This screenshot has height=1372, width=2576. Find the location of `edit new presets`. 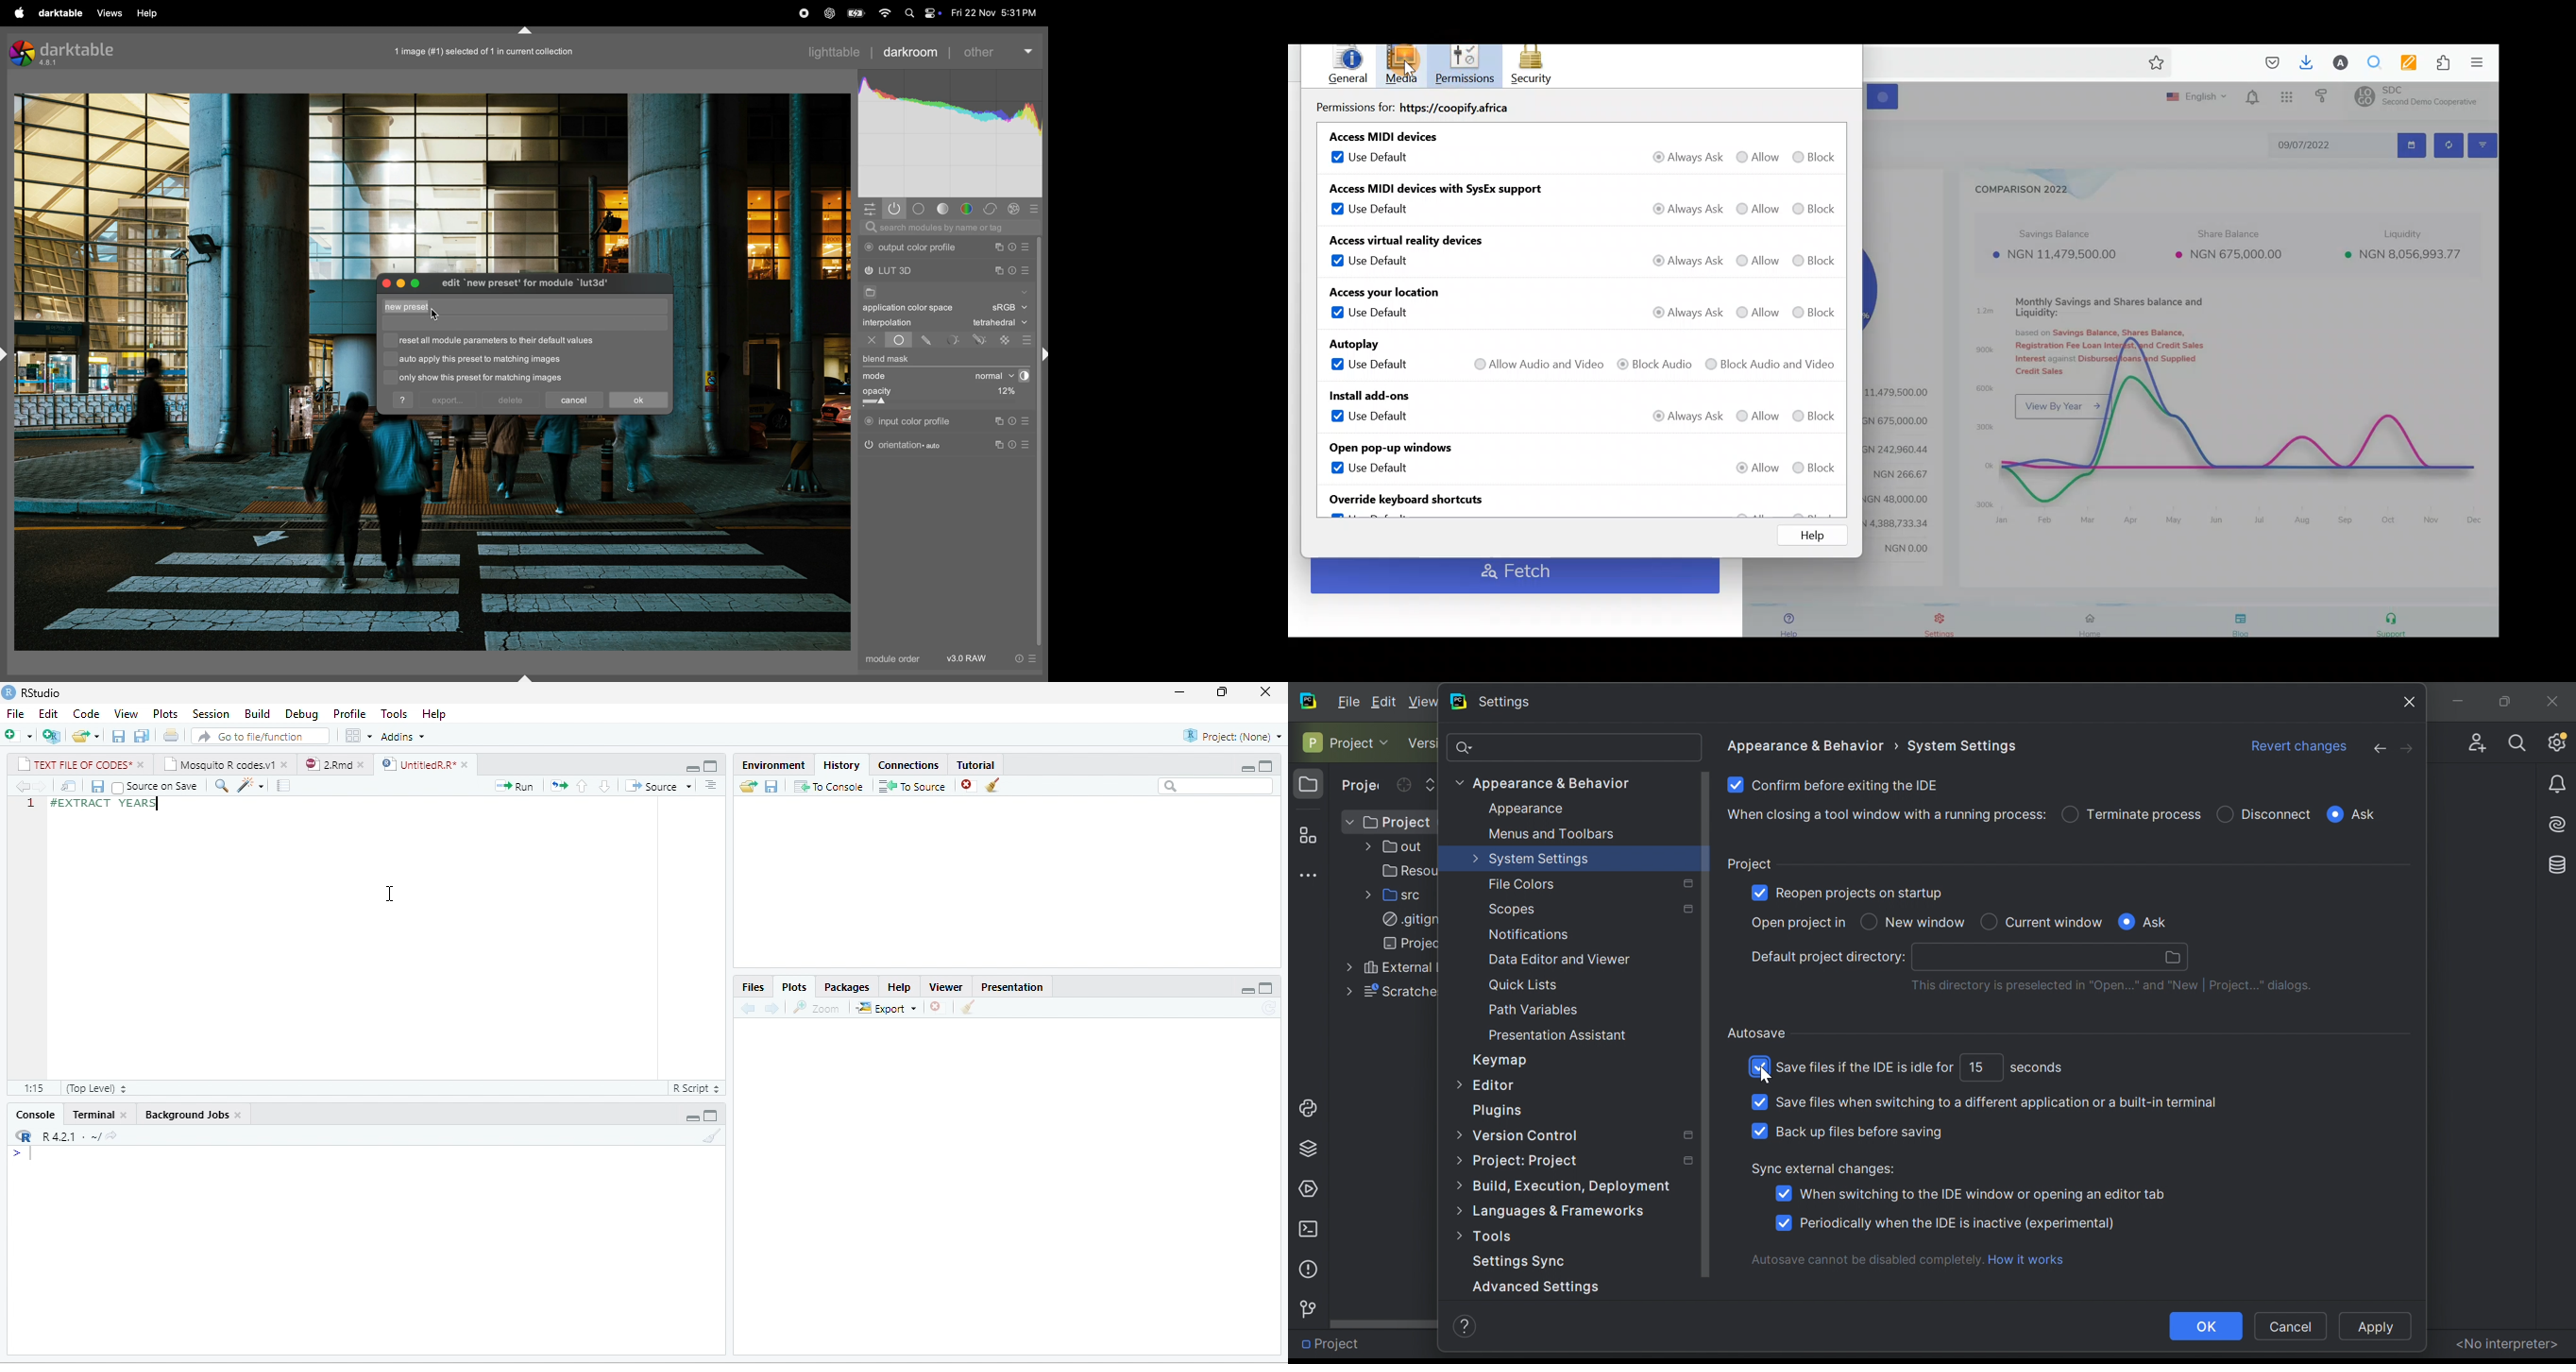

edit new presets is located at coordinates (536, 285).